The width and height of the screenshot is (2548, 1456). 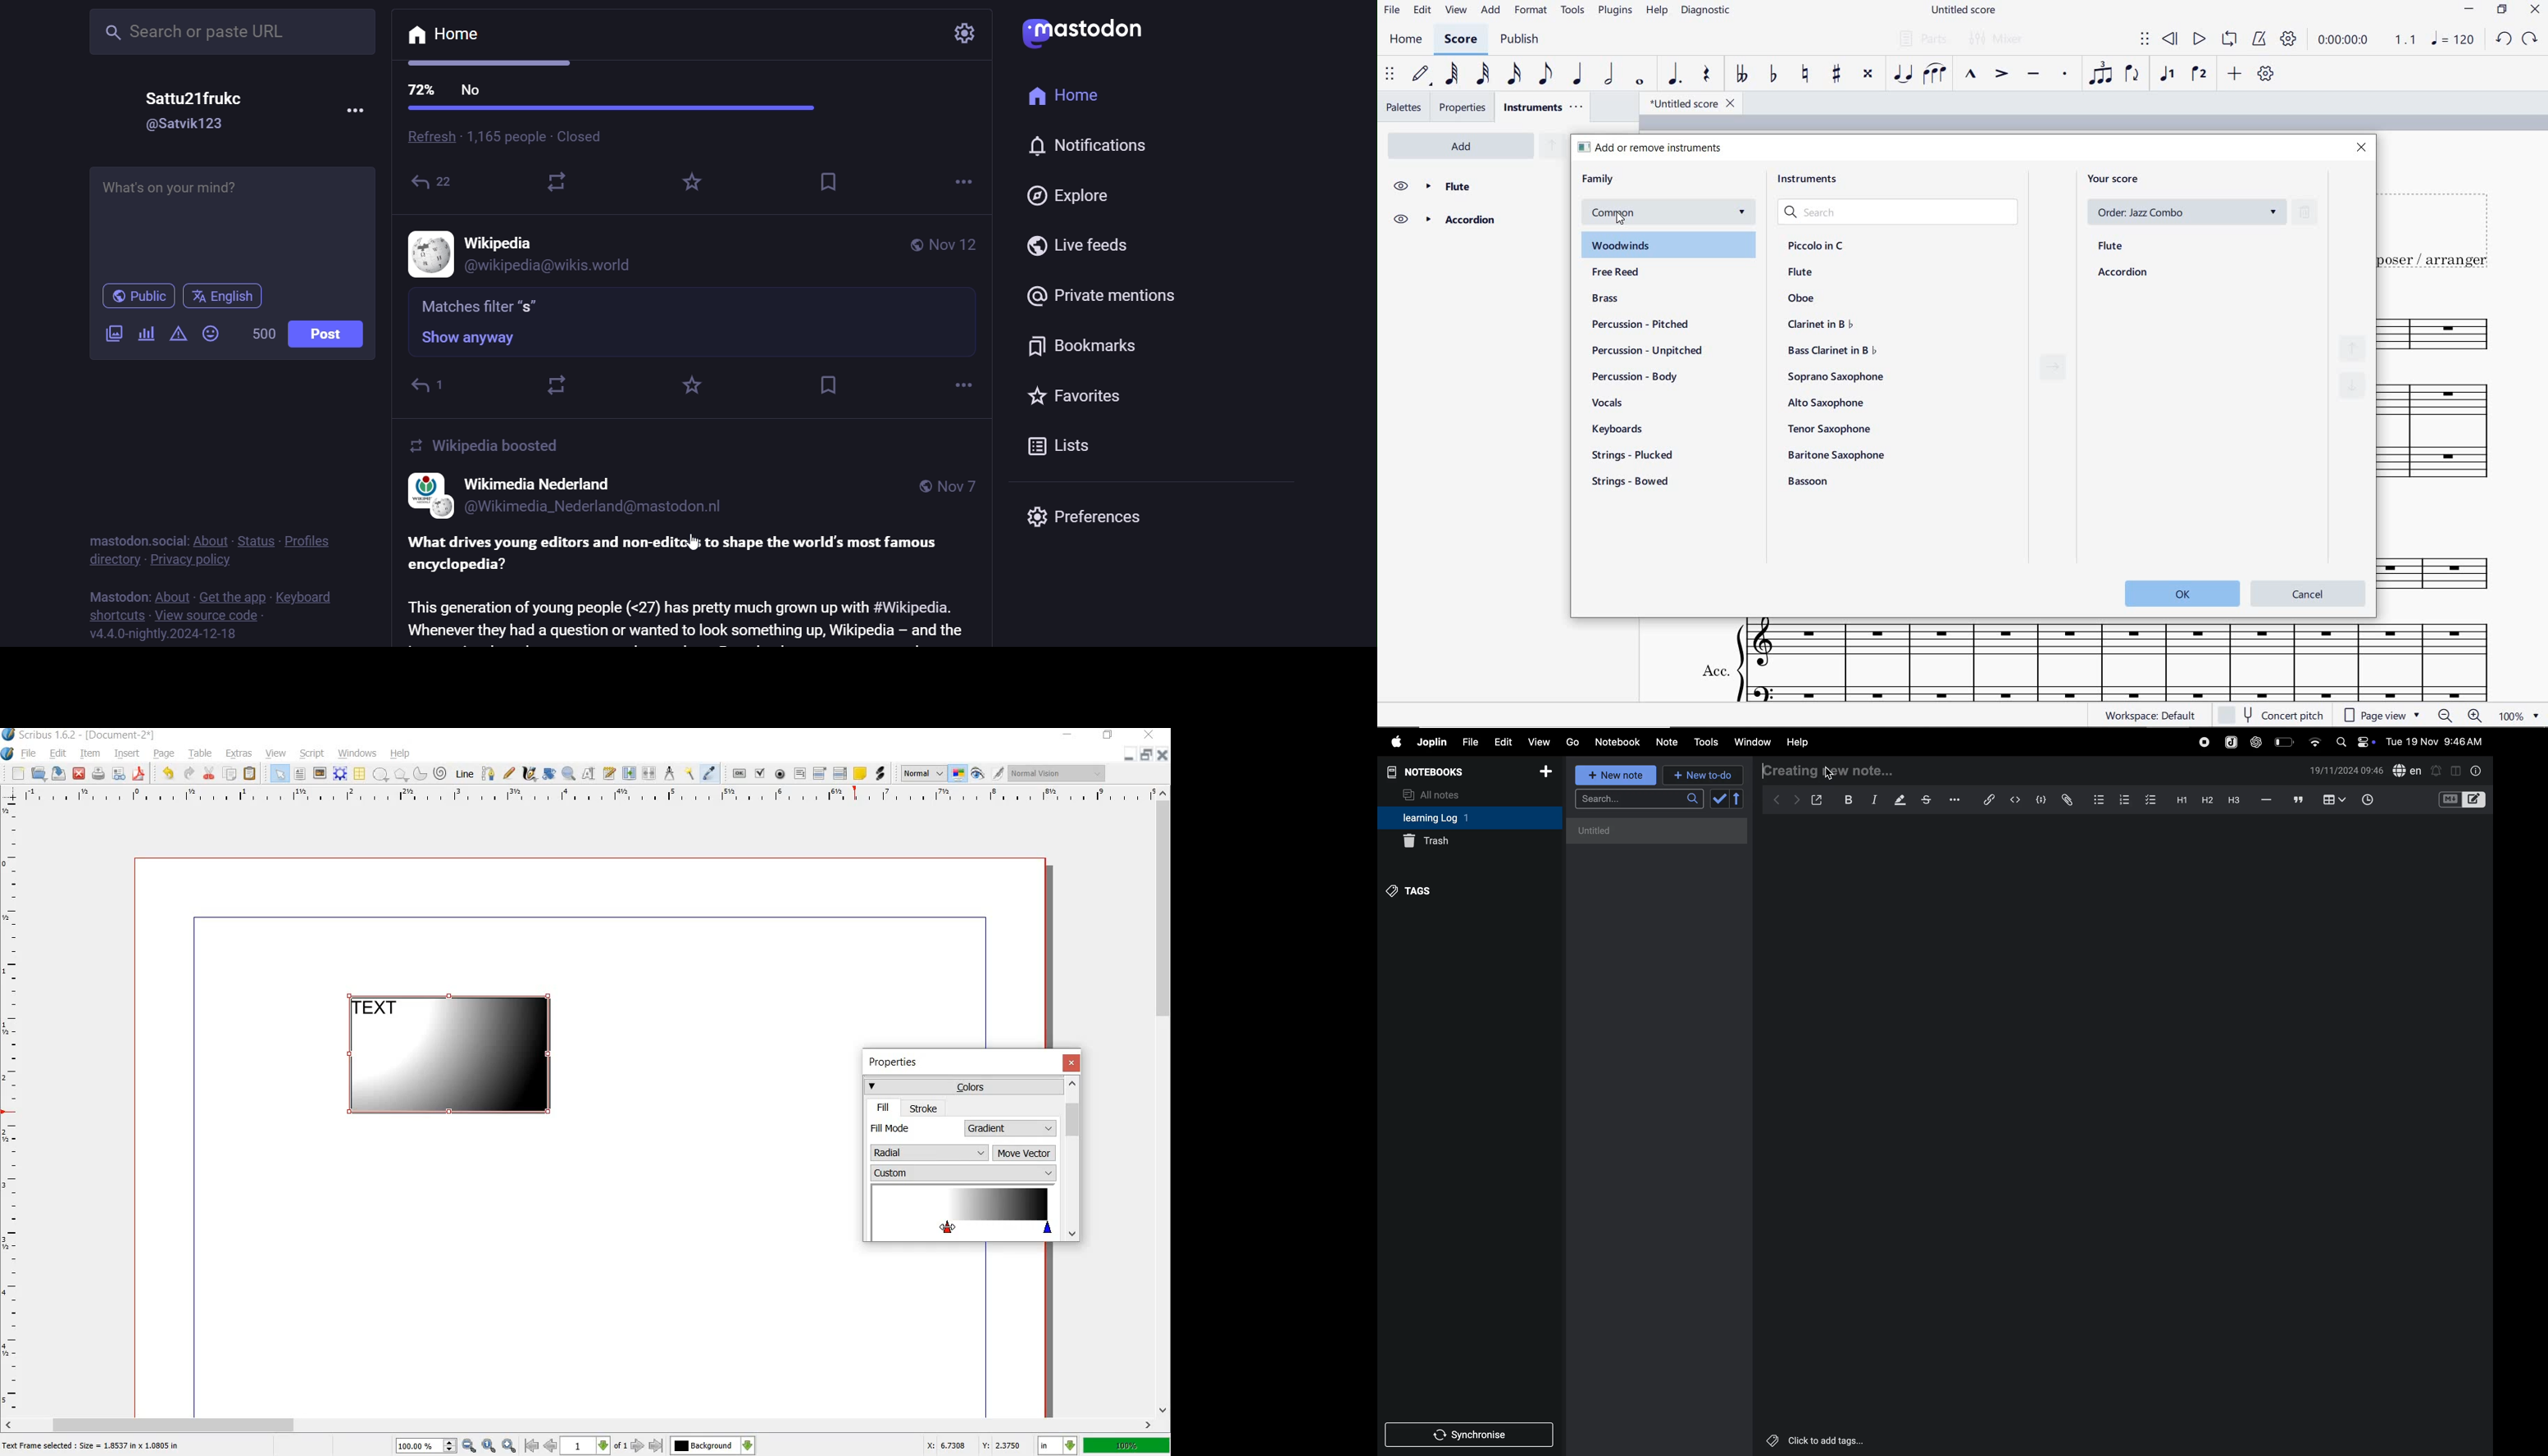 What do you see at coordinates (1668, 742) in the screenshot?
I see `notes` at bounding box center [1668, 742].